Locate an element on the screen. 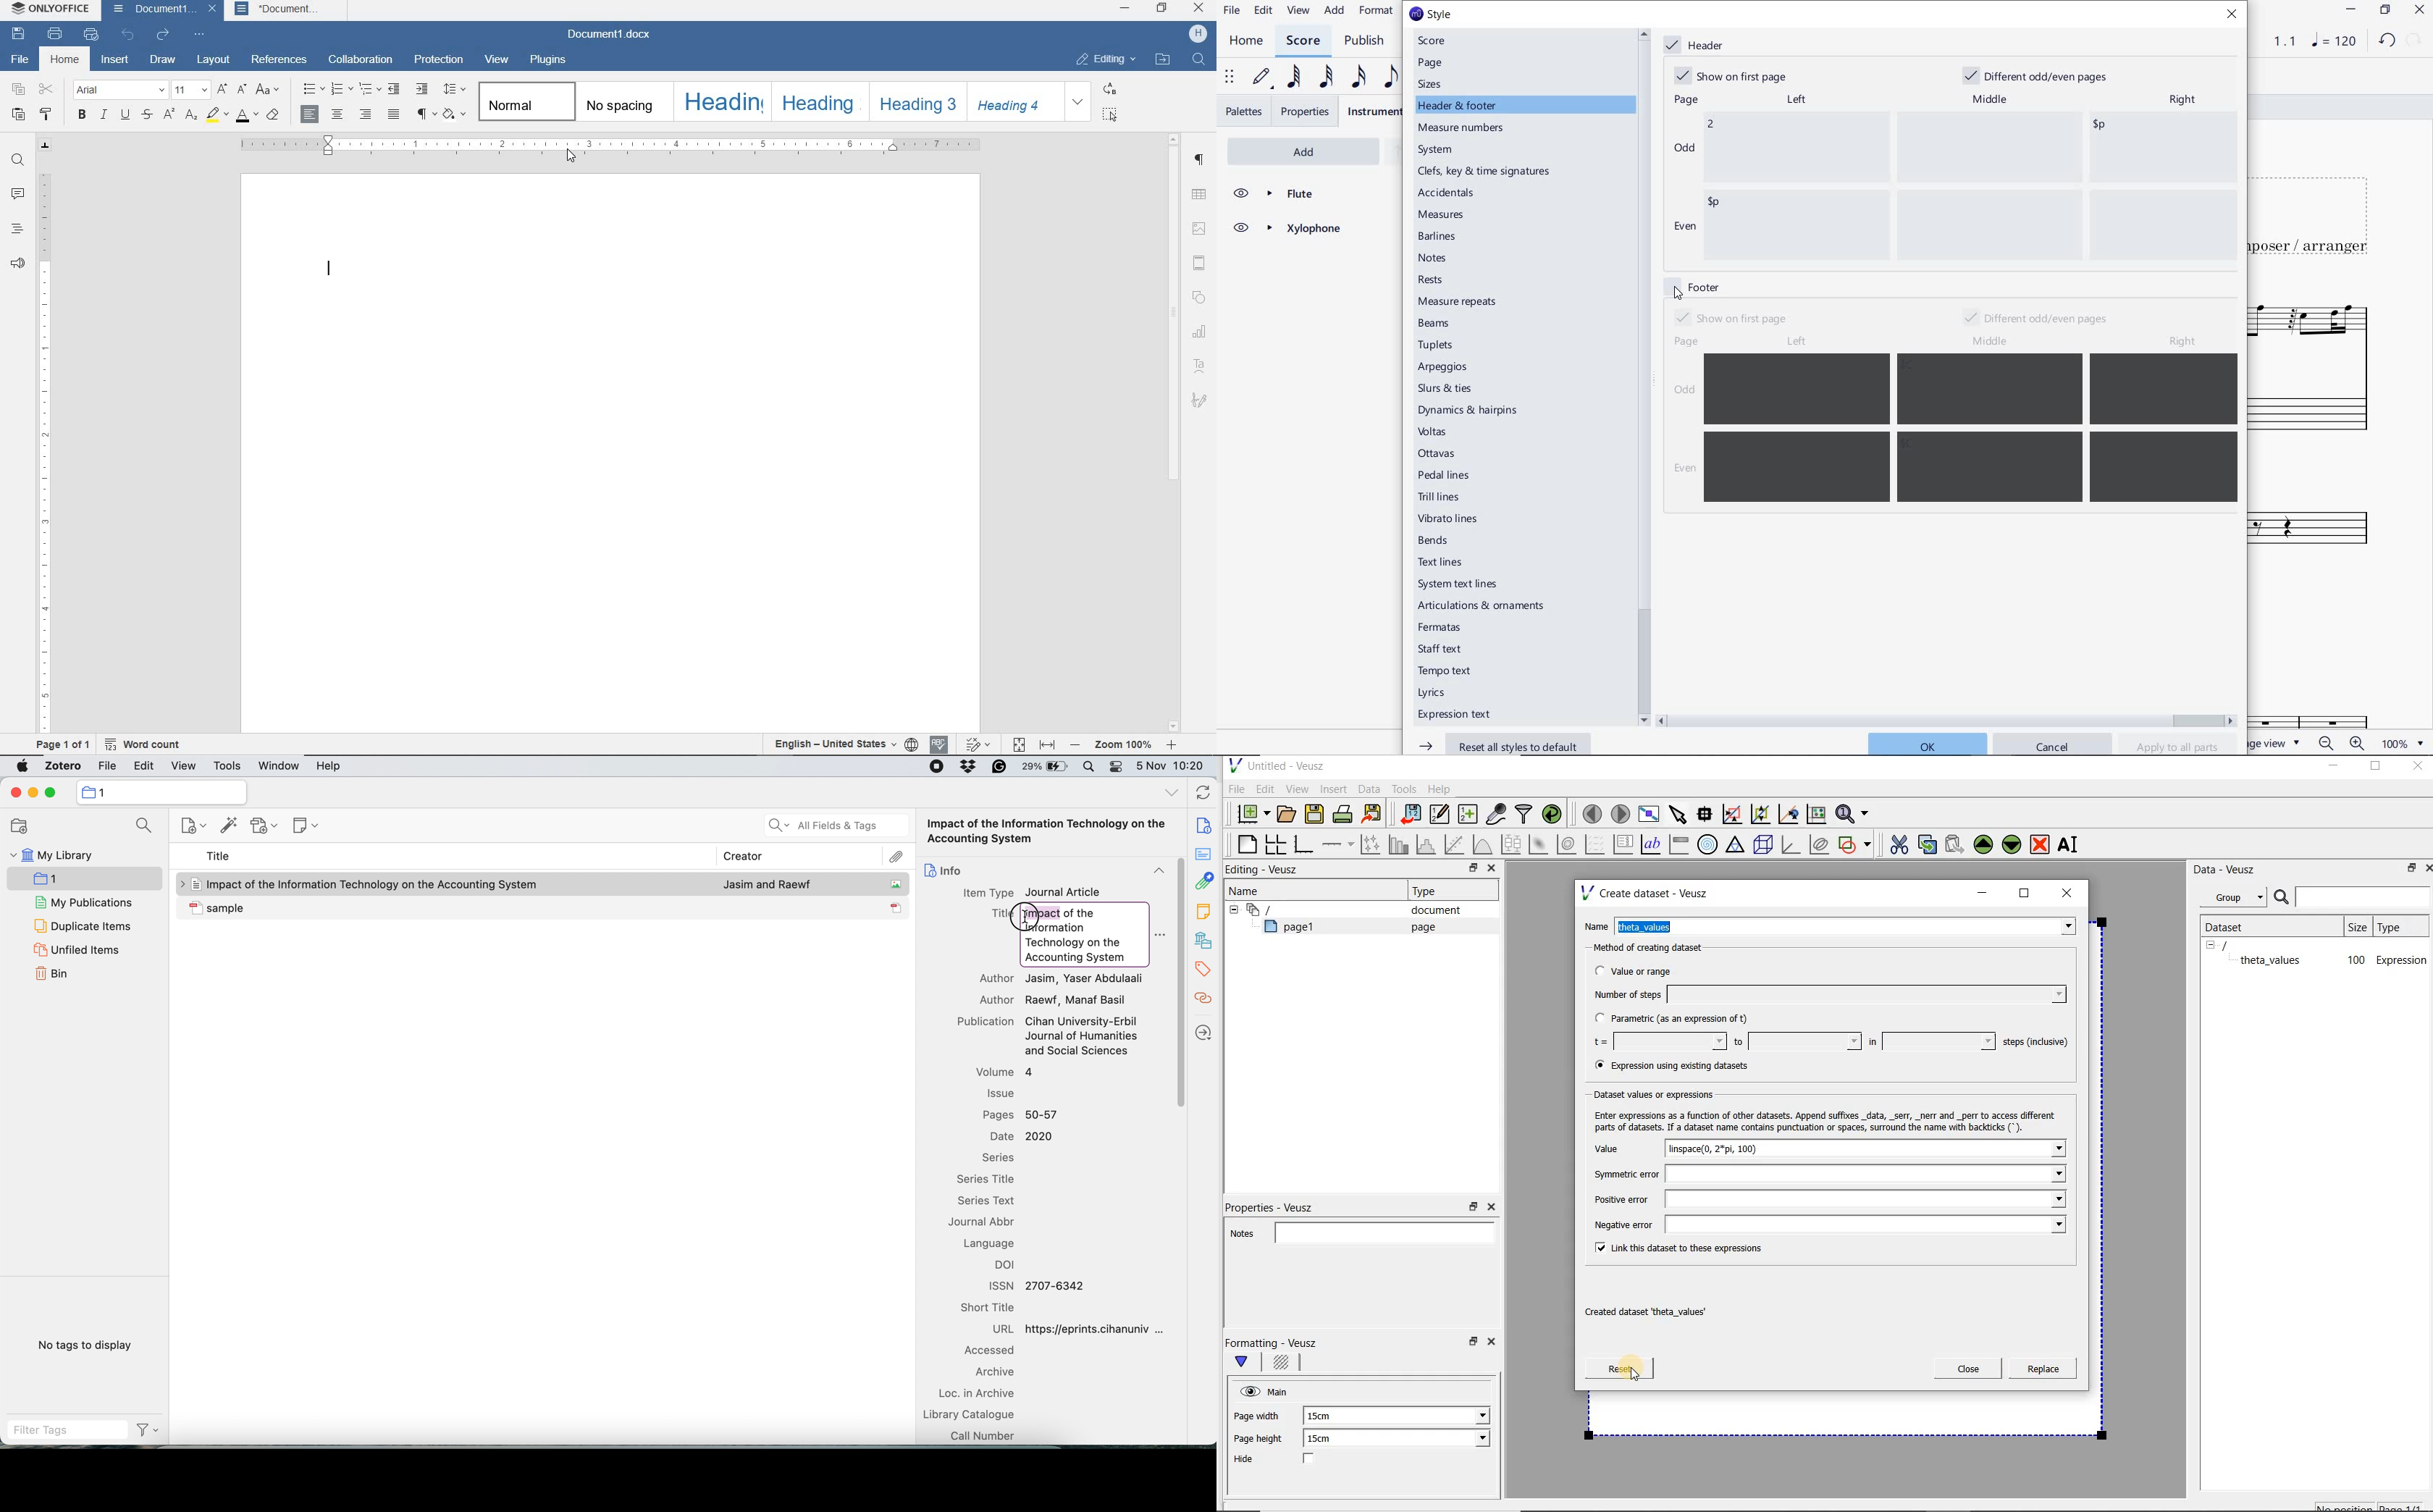  TAB STOP is located at coordinates (46, 146).